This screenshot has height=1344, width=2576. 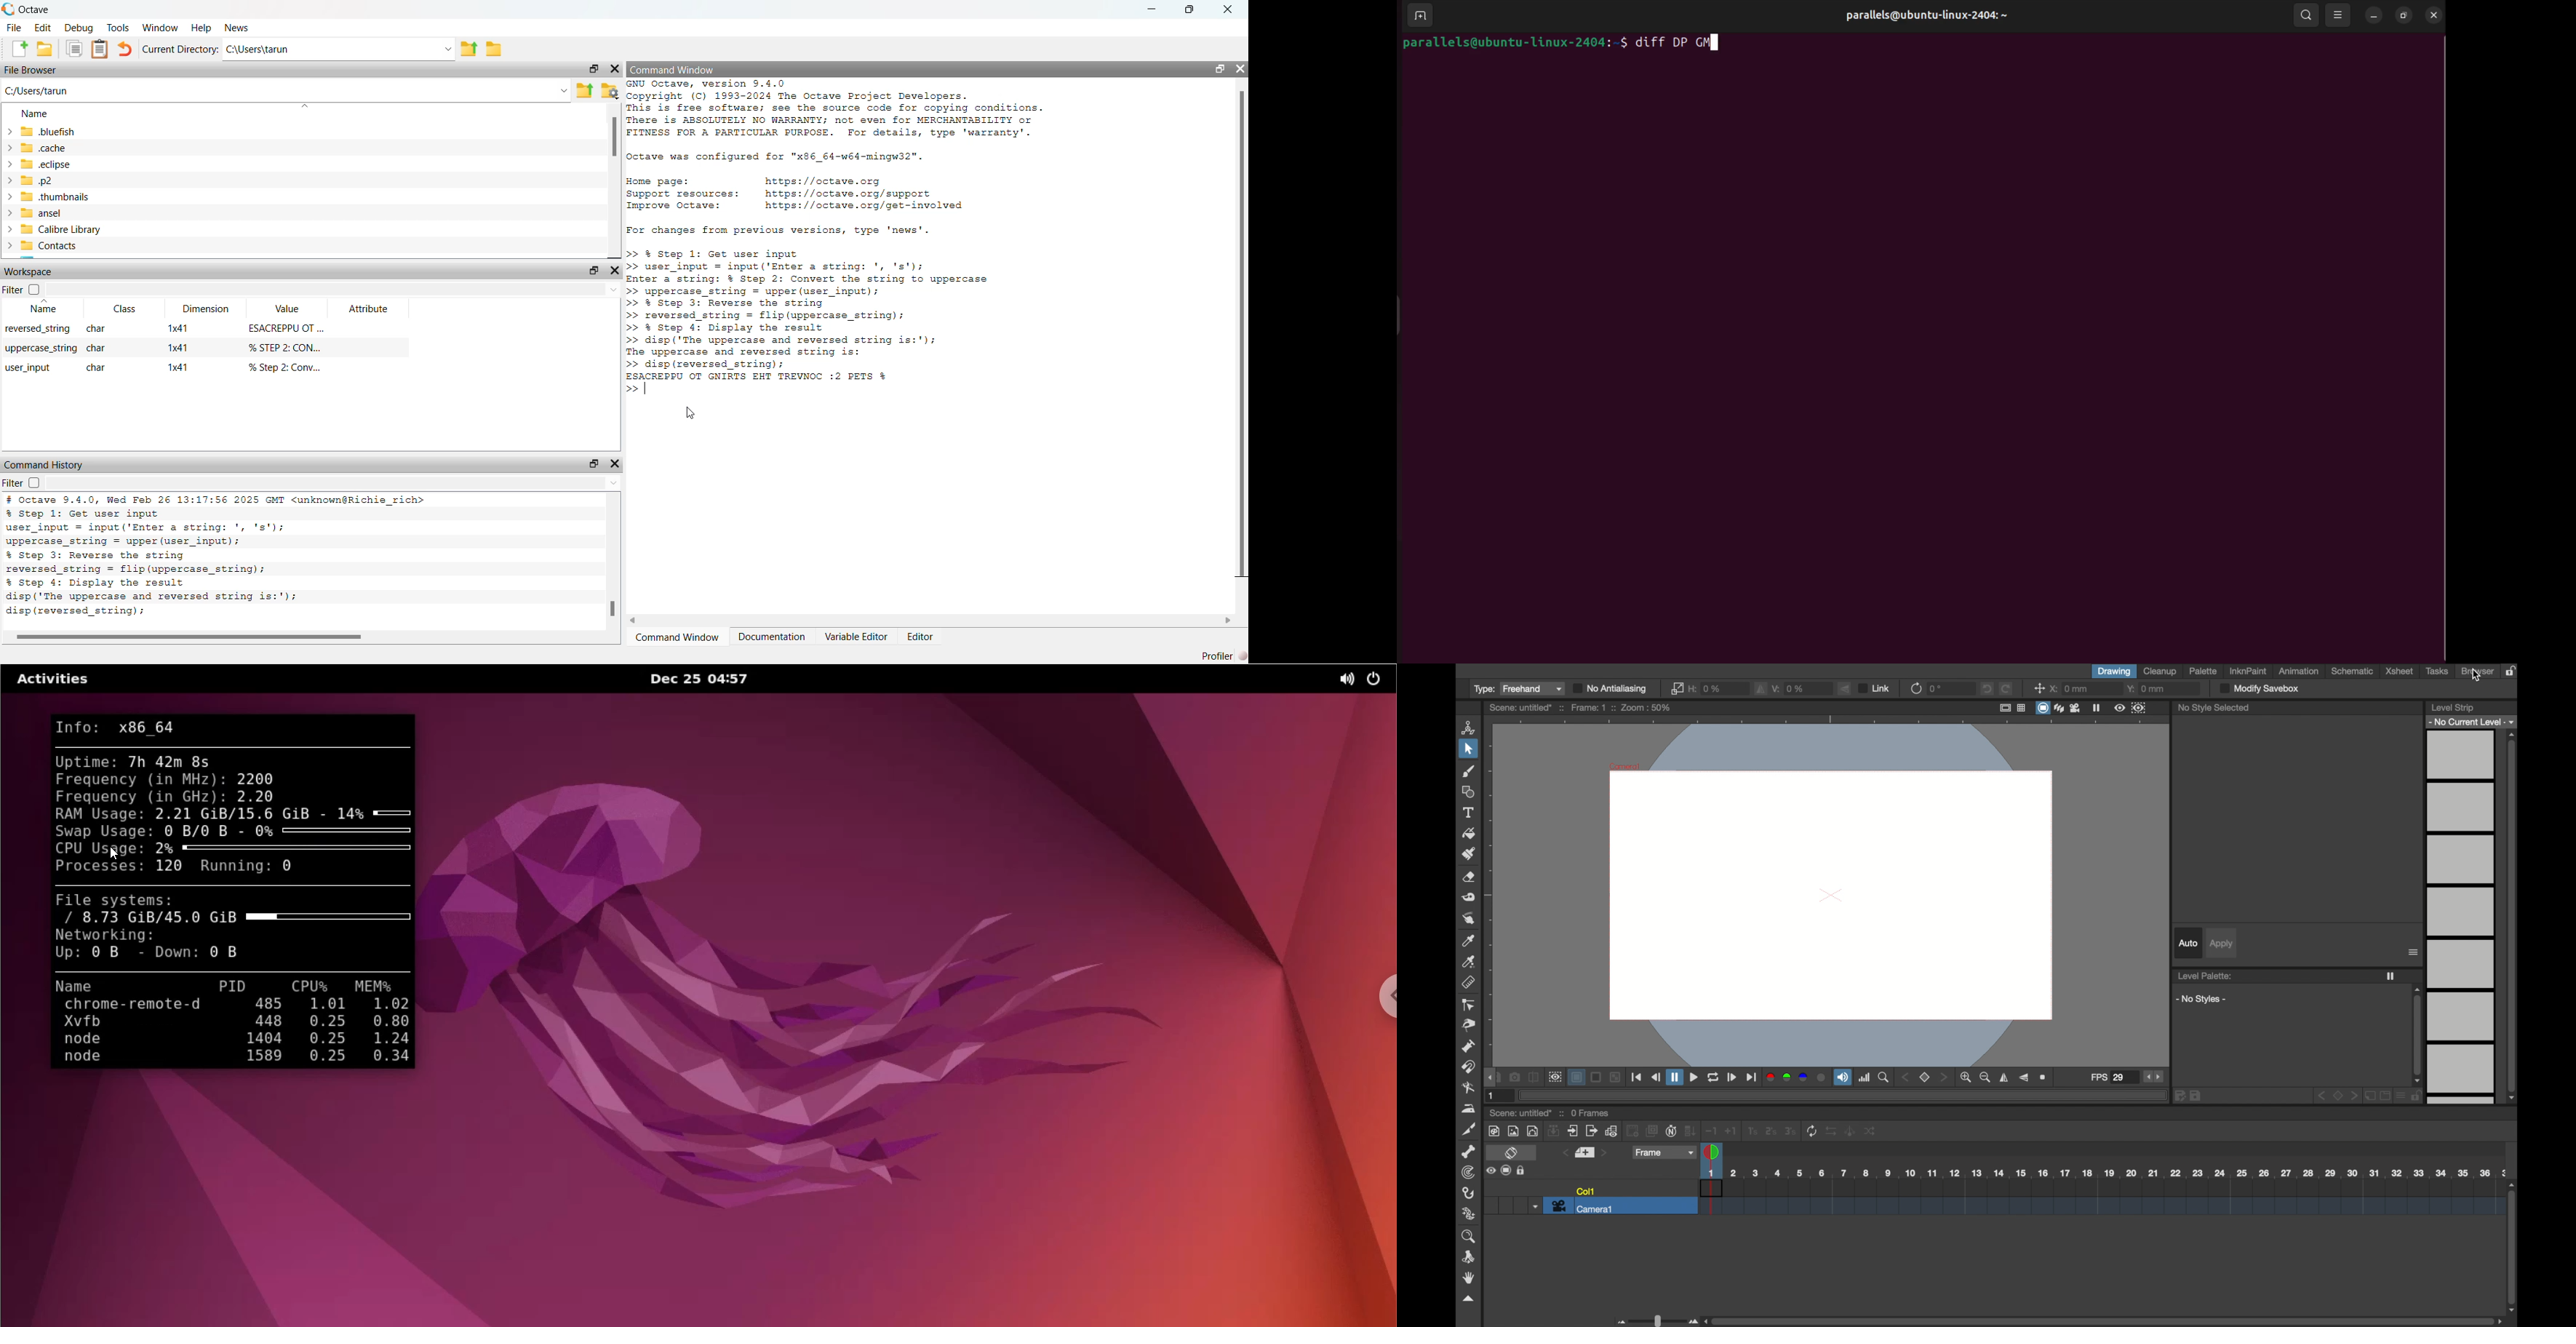 I want to click on details of octave version and copyright, so click(x=833, y=109).